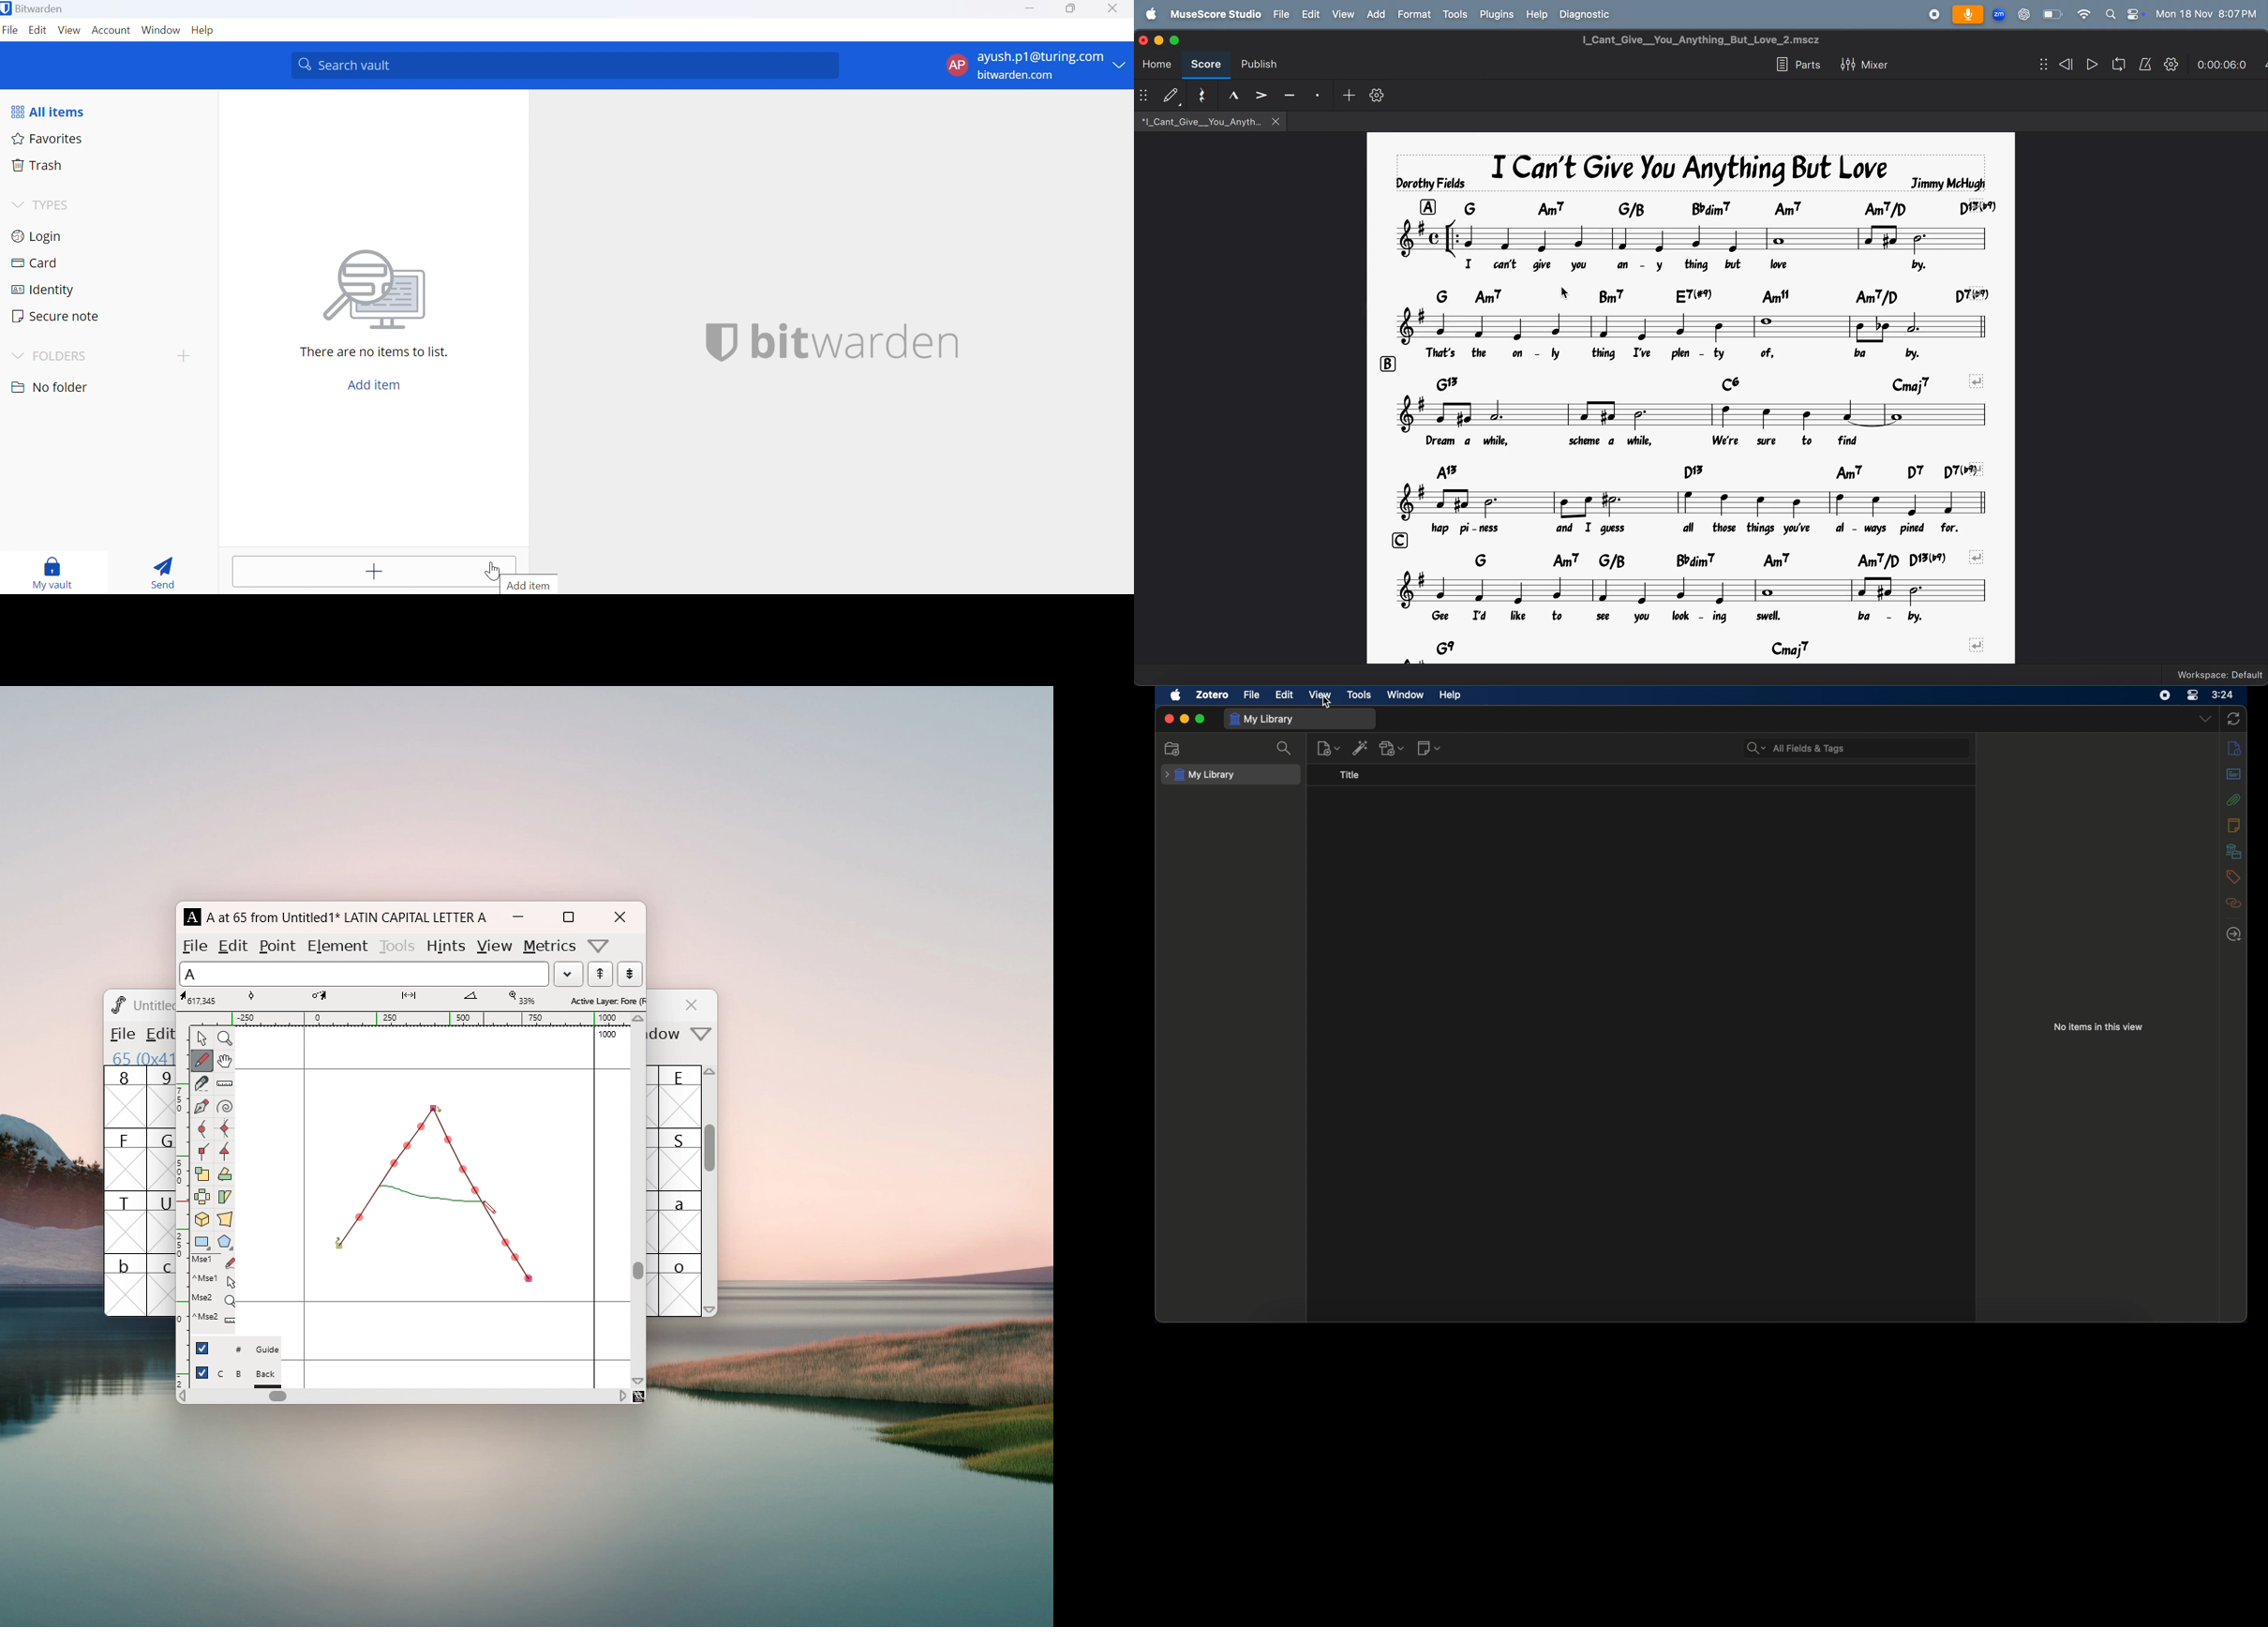 This screenshot has width=2268, height=1652. Describe the element at coordinates (1169, 719) in the screenshot. I see `close` at that location.